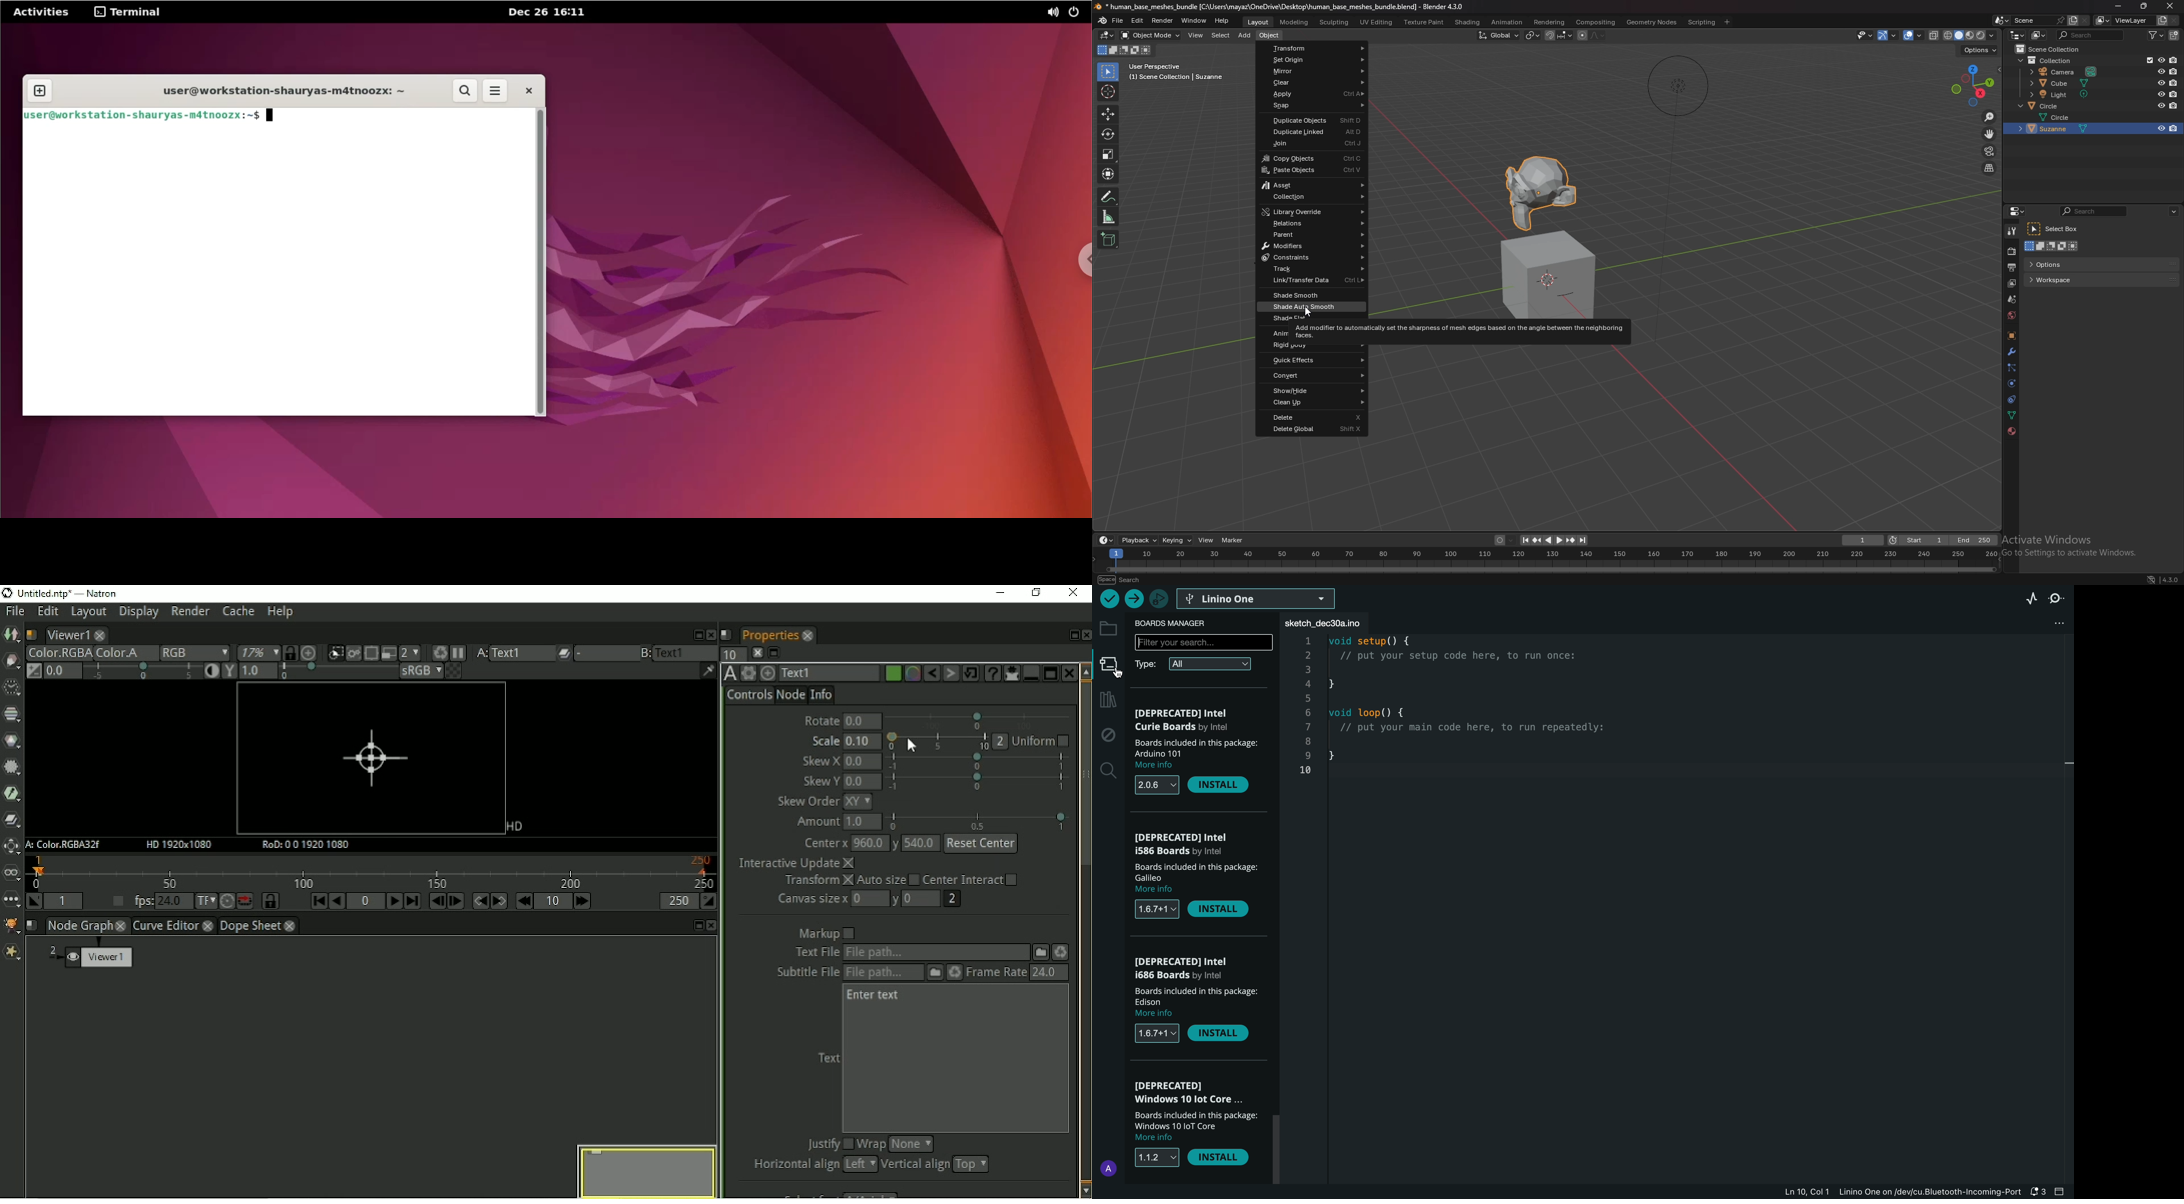 The height and width of the screenshot is (1204, 2184). Describe the element at coordinates (1107, 35) in the screenshot. I see `editor type` at that location.